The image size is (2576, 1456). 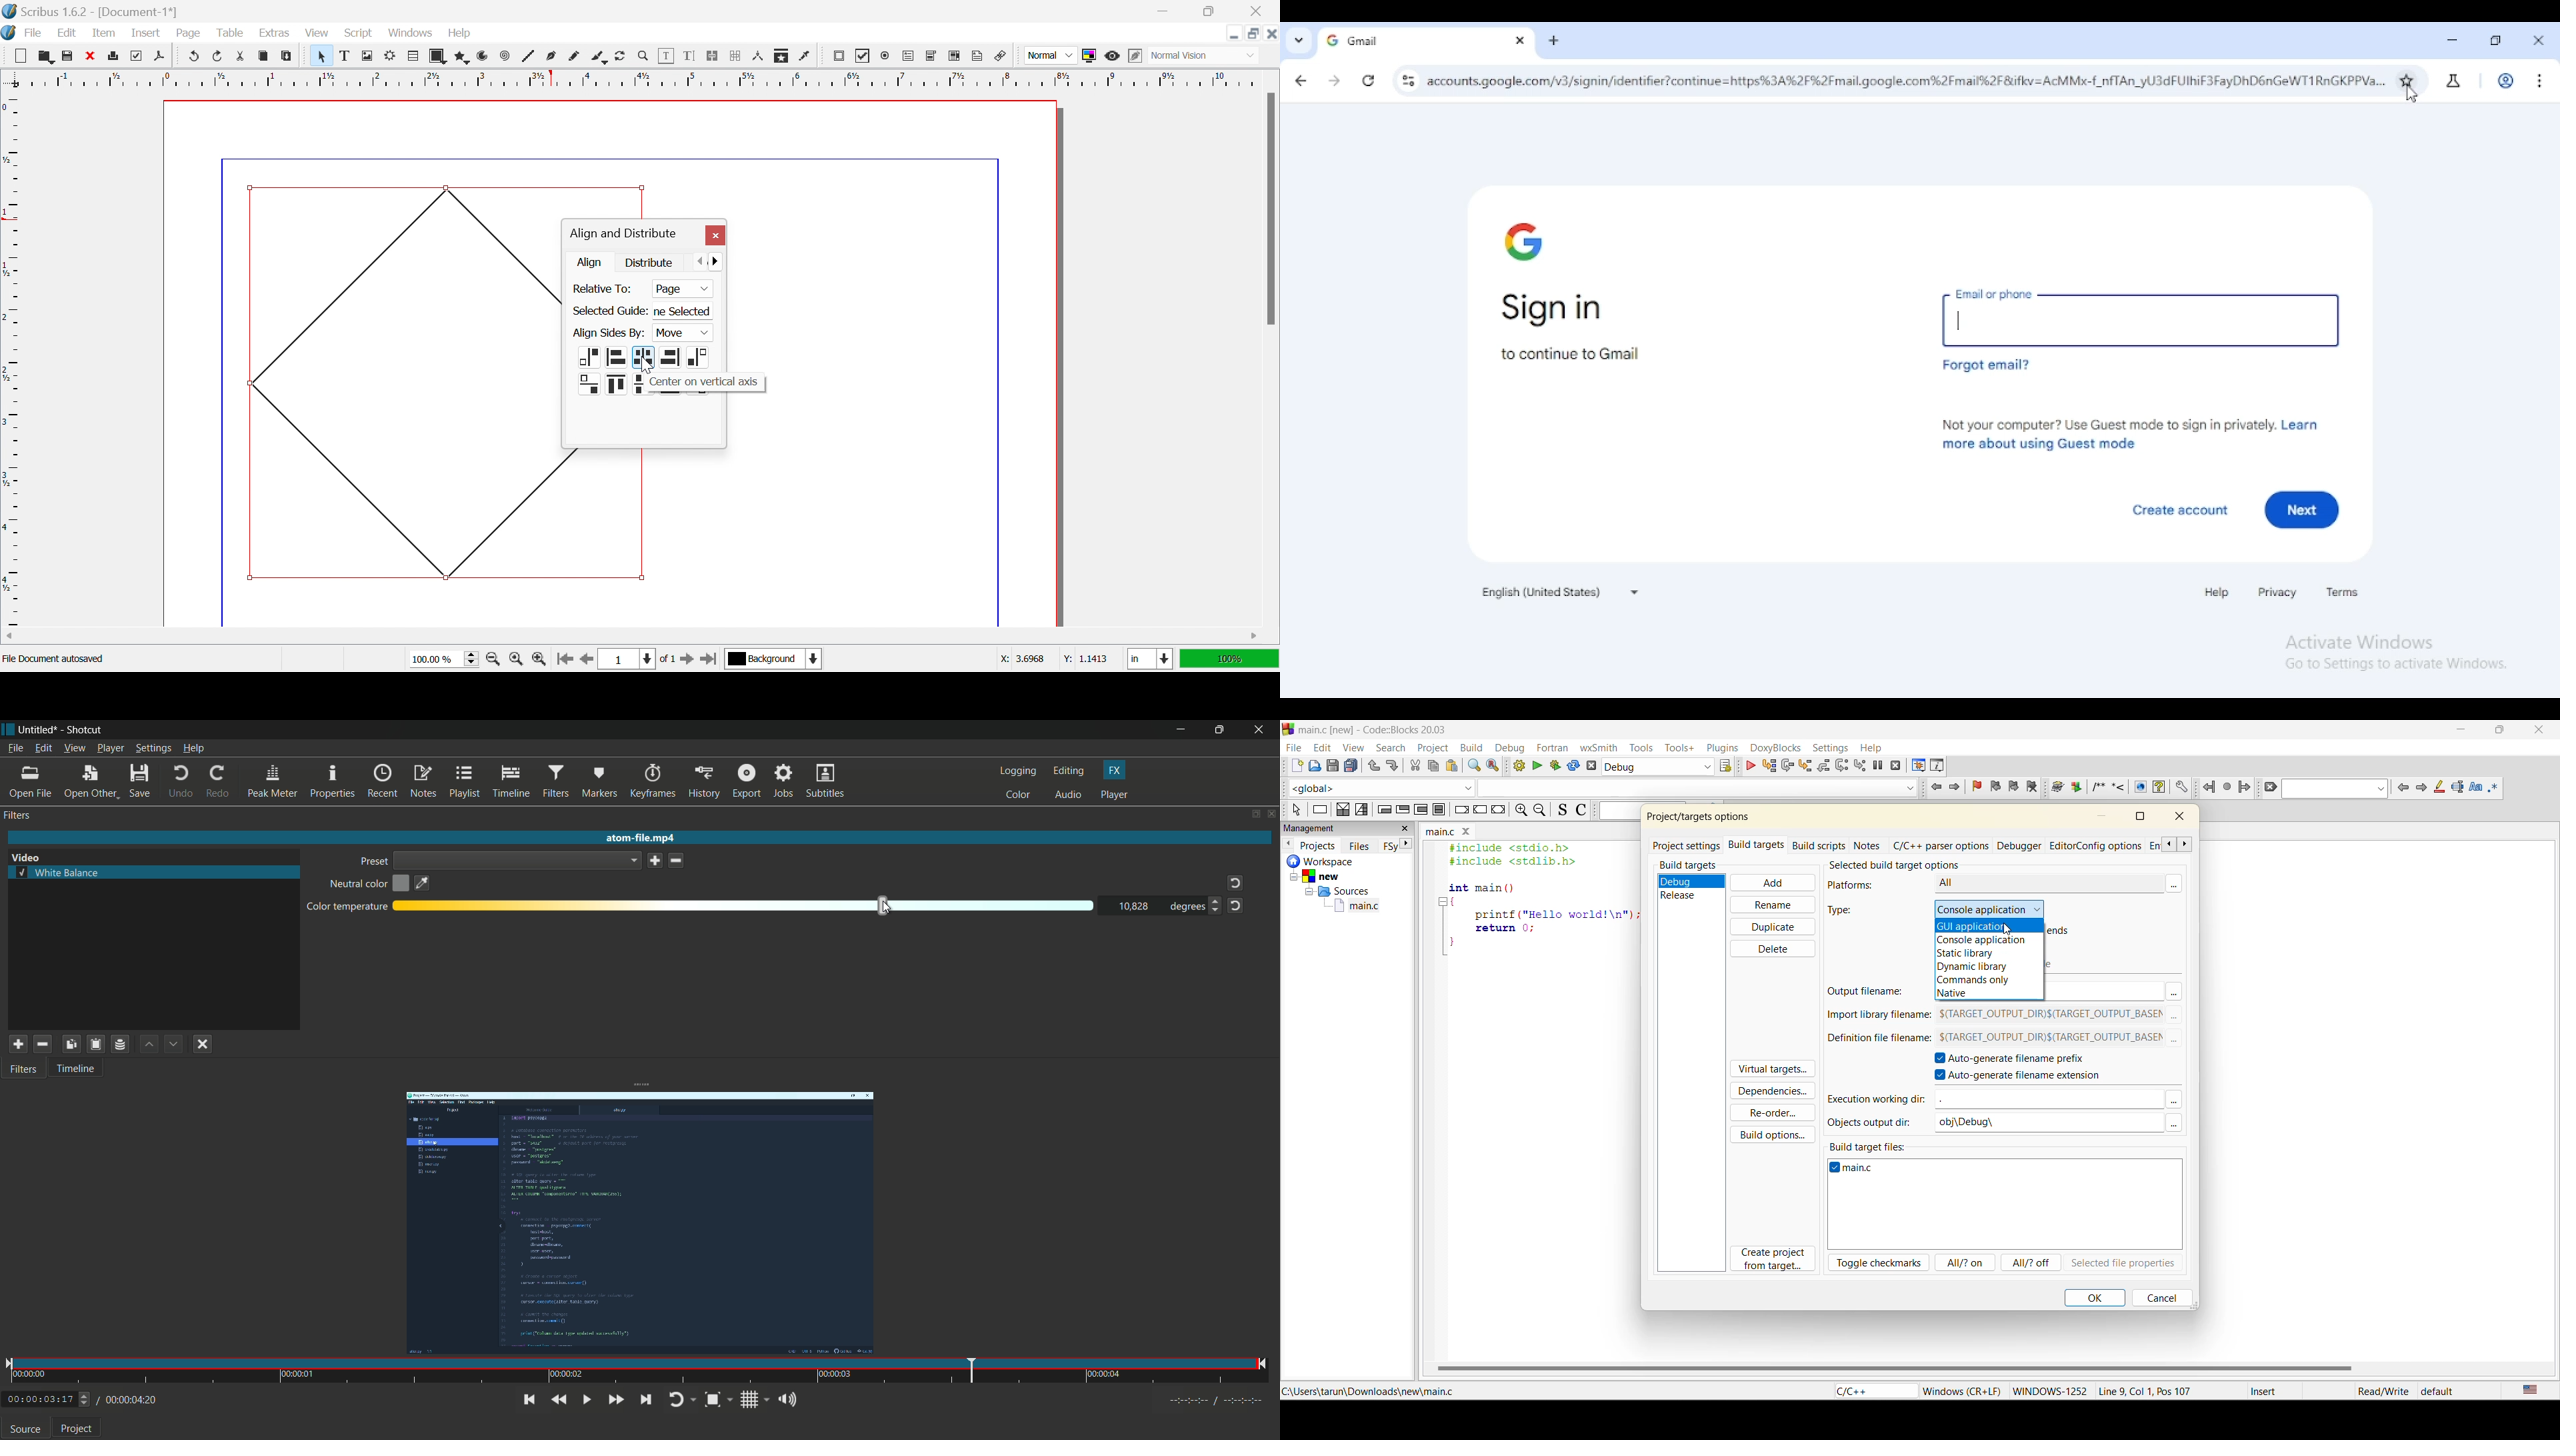 I want to click on Align, so click(x=591, y=262).